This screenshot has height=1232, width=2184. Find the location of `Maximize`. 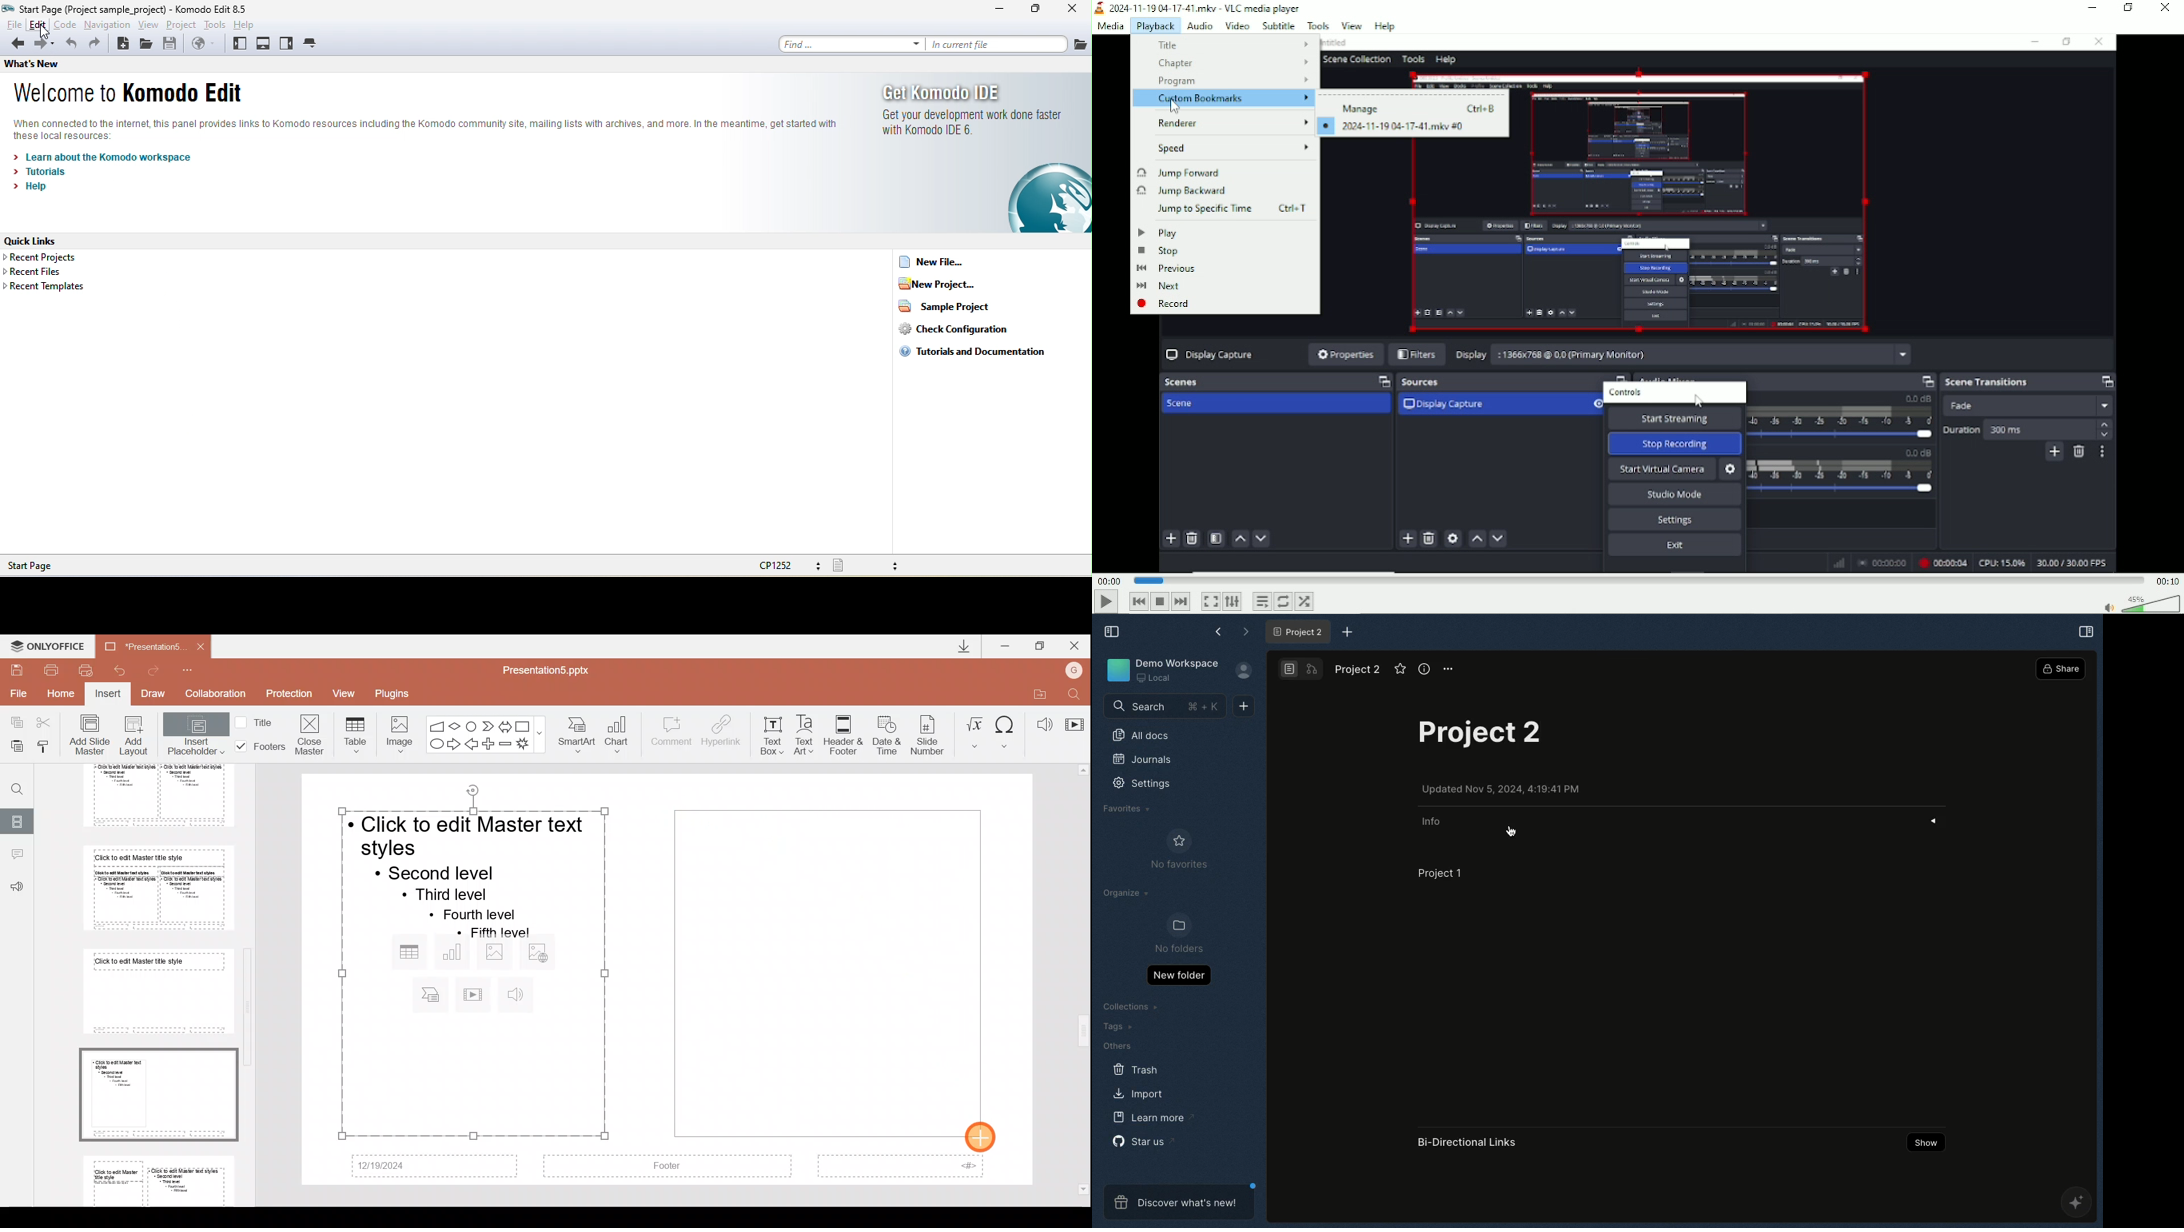

Maximize is located at coordinates (1041, 644).